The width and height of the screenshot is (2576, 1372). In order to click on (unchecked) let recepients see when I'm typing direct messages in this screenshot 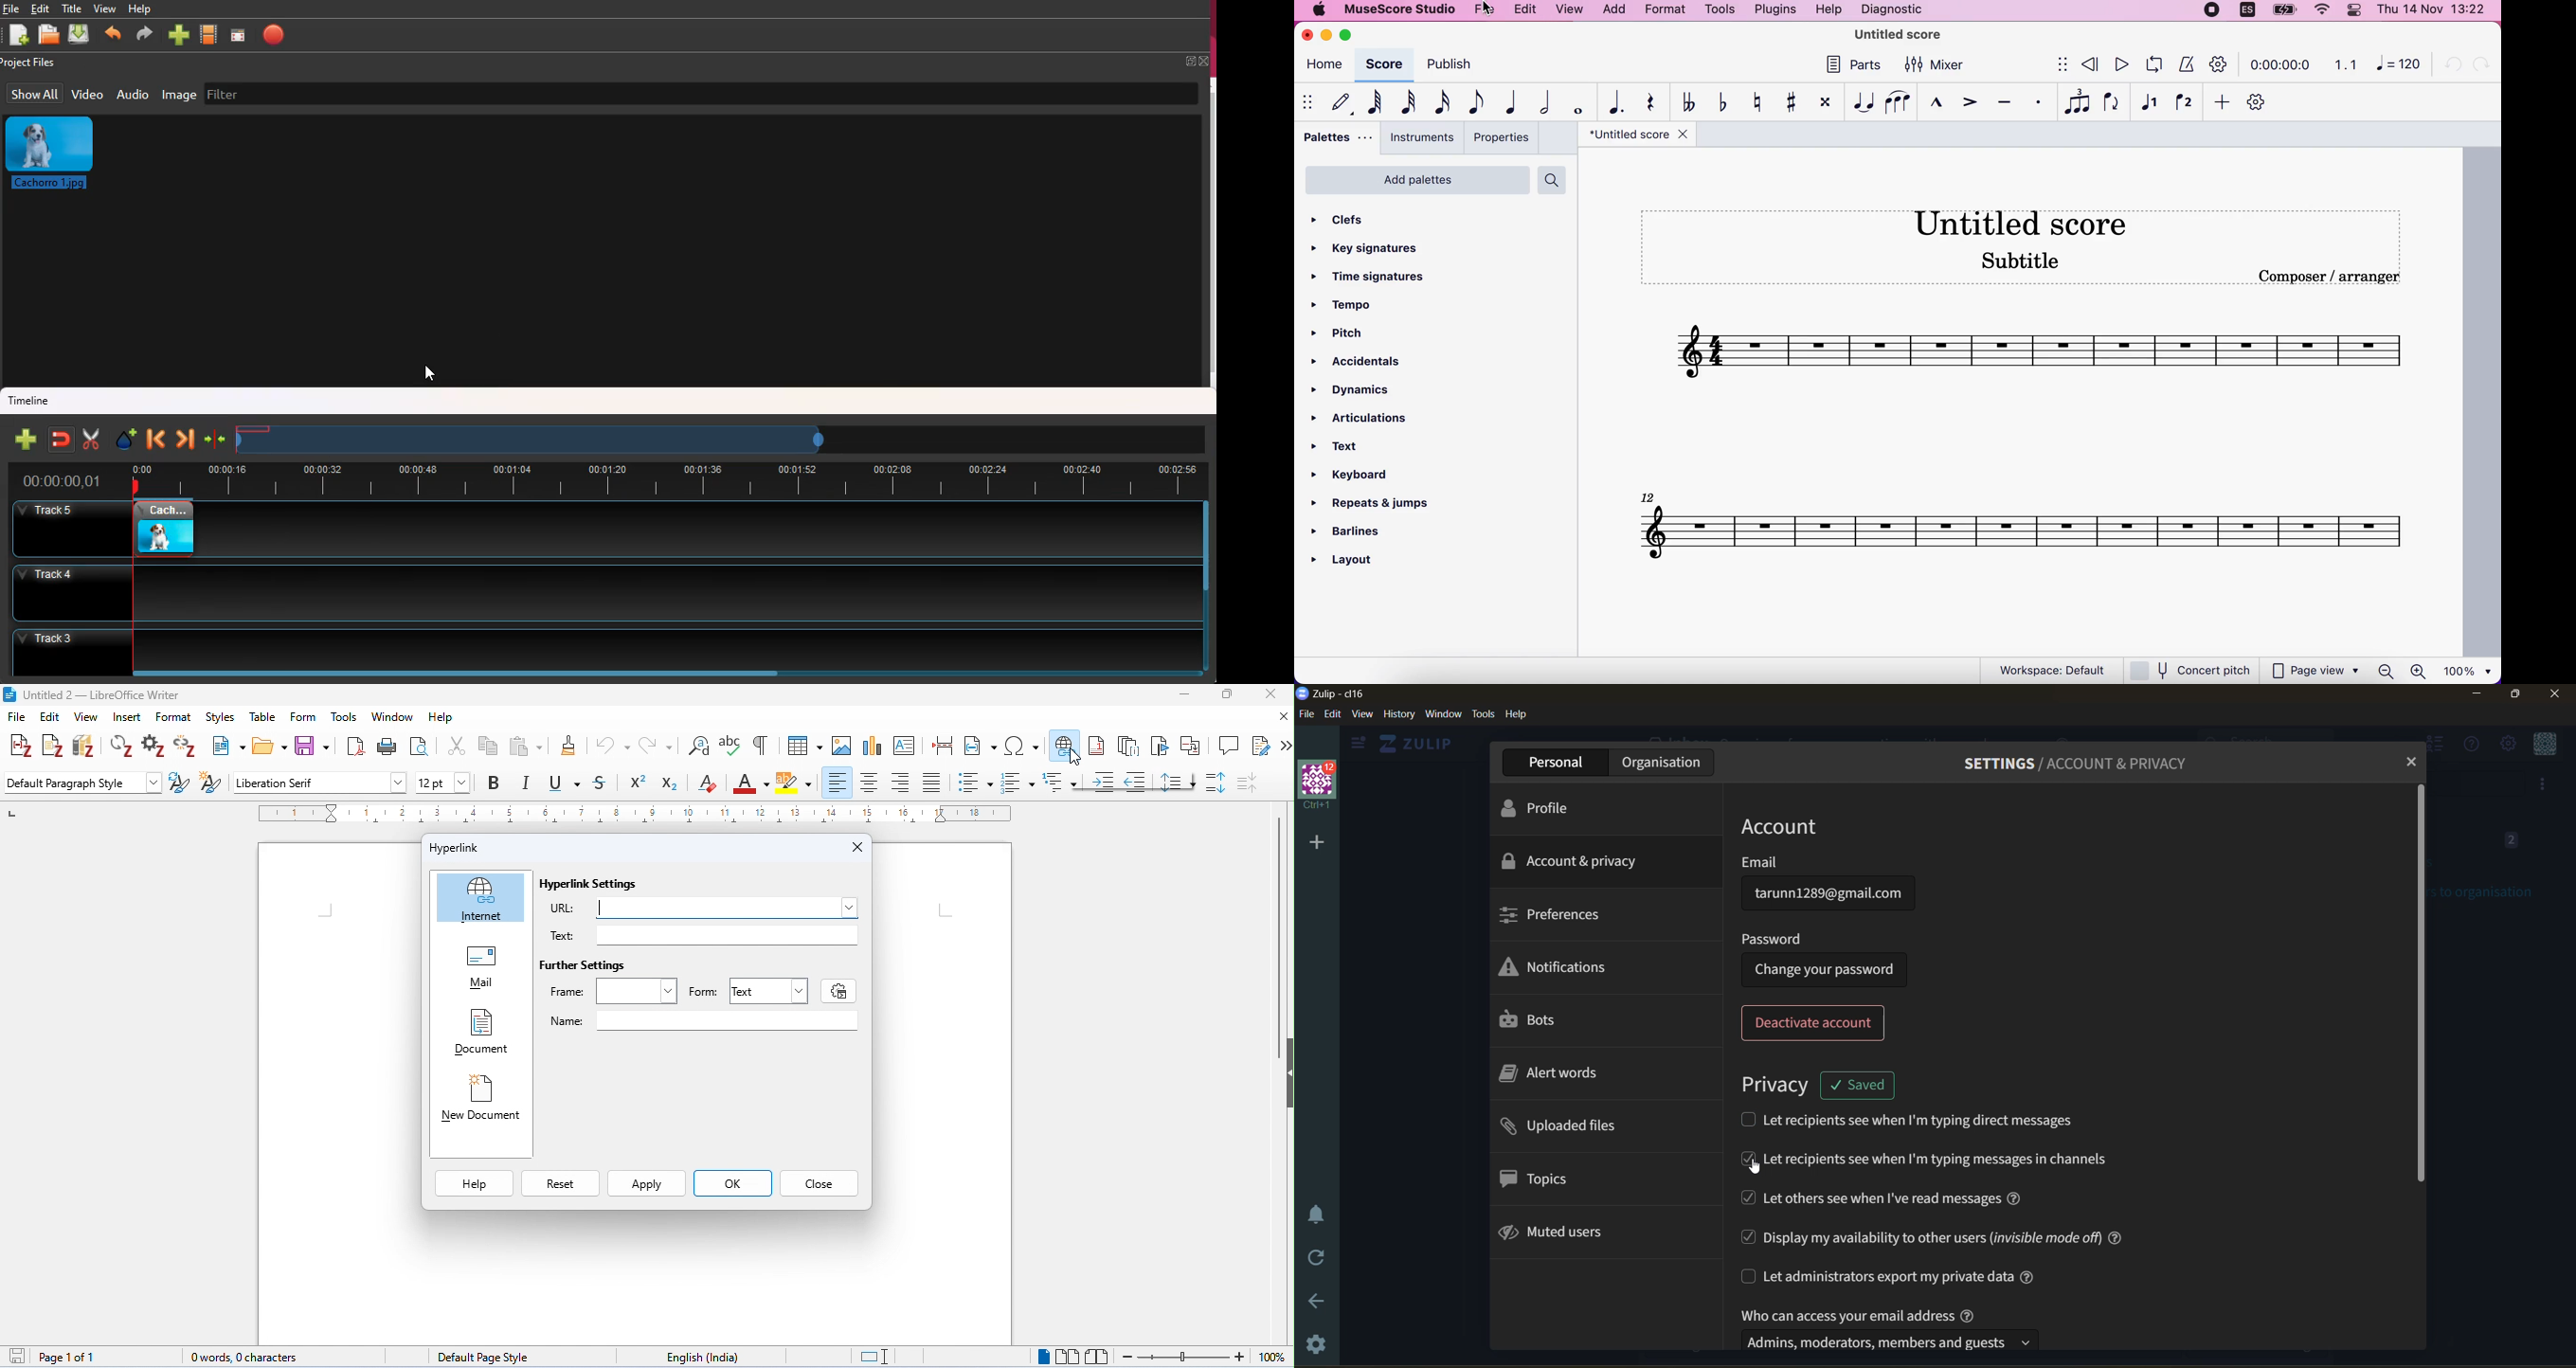, I will do `click(1919, 1119)`.